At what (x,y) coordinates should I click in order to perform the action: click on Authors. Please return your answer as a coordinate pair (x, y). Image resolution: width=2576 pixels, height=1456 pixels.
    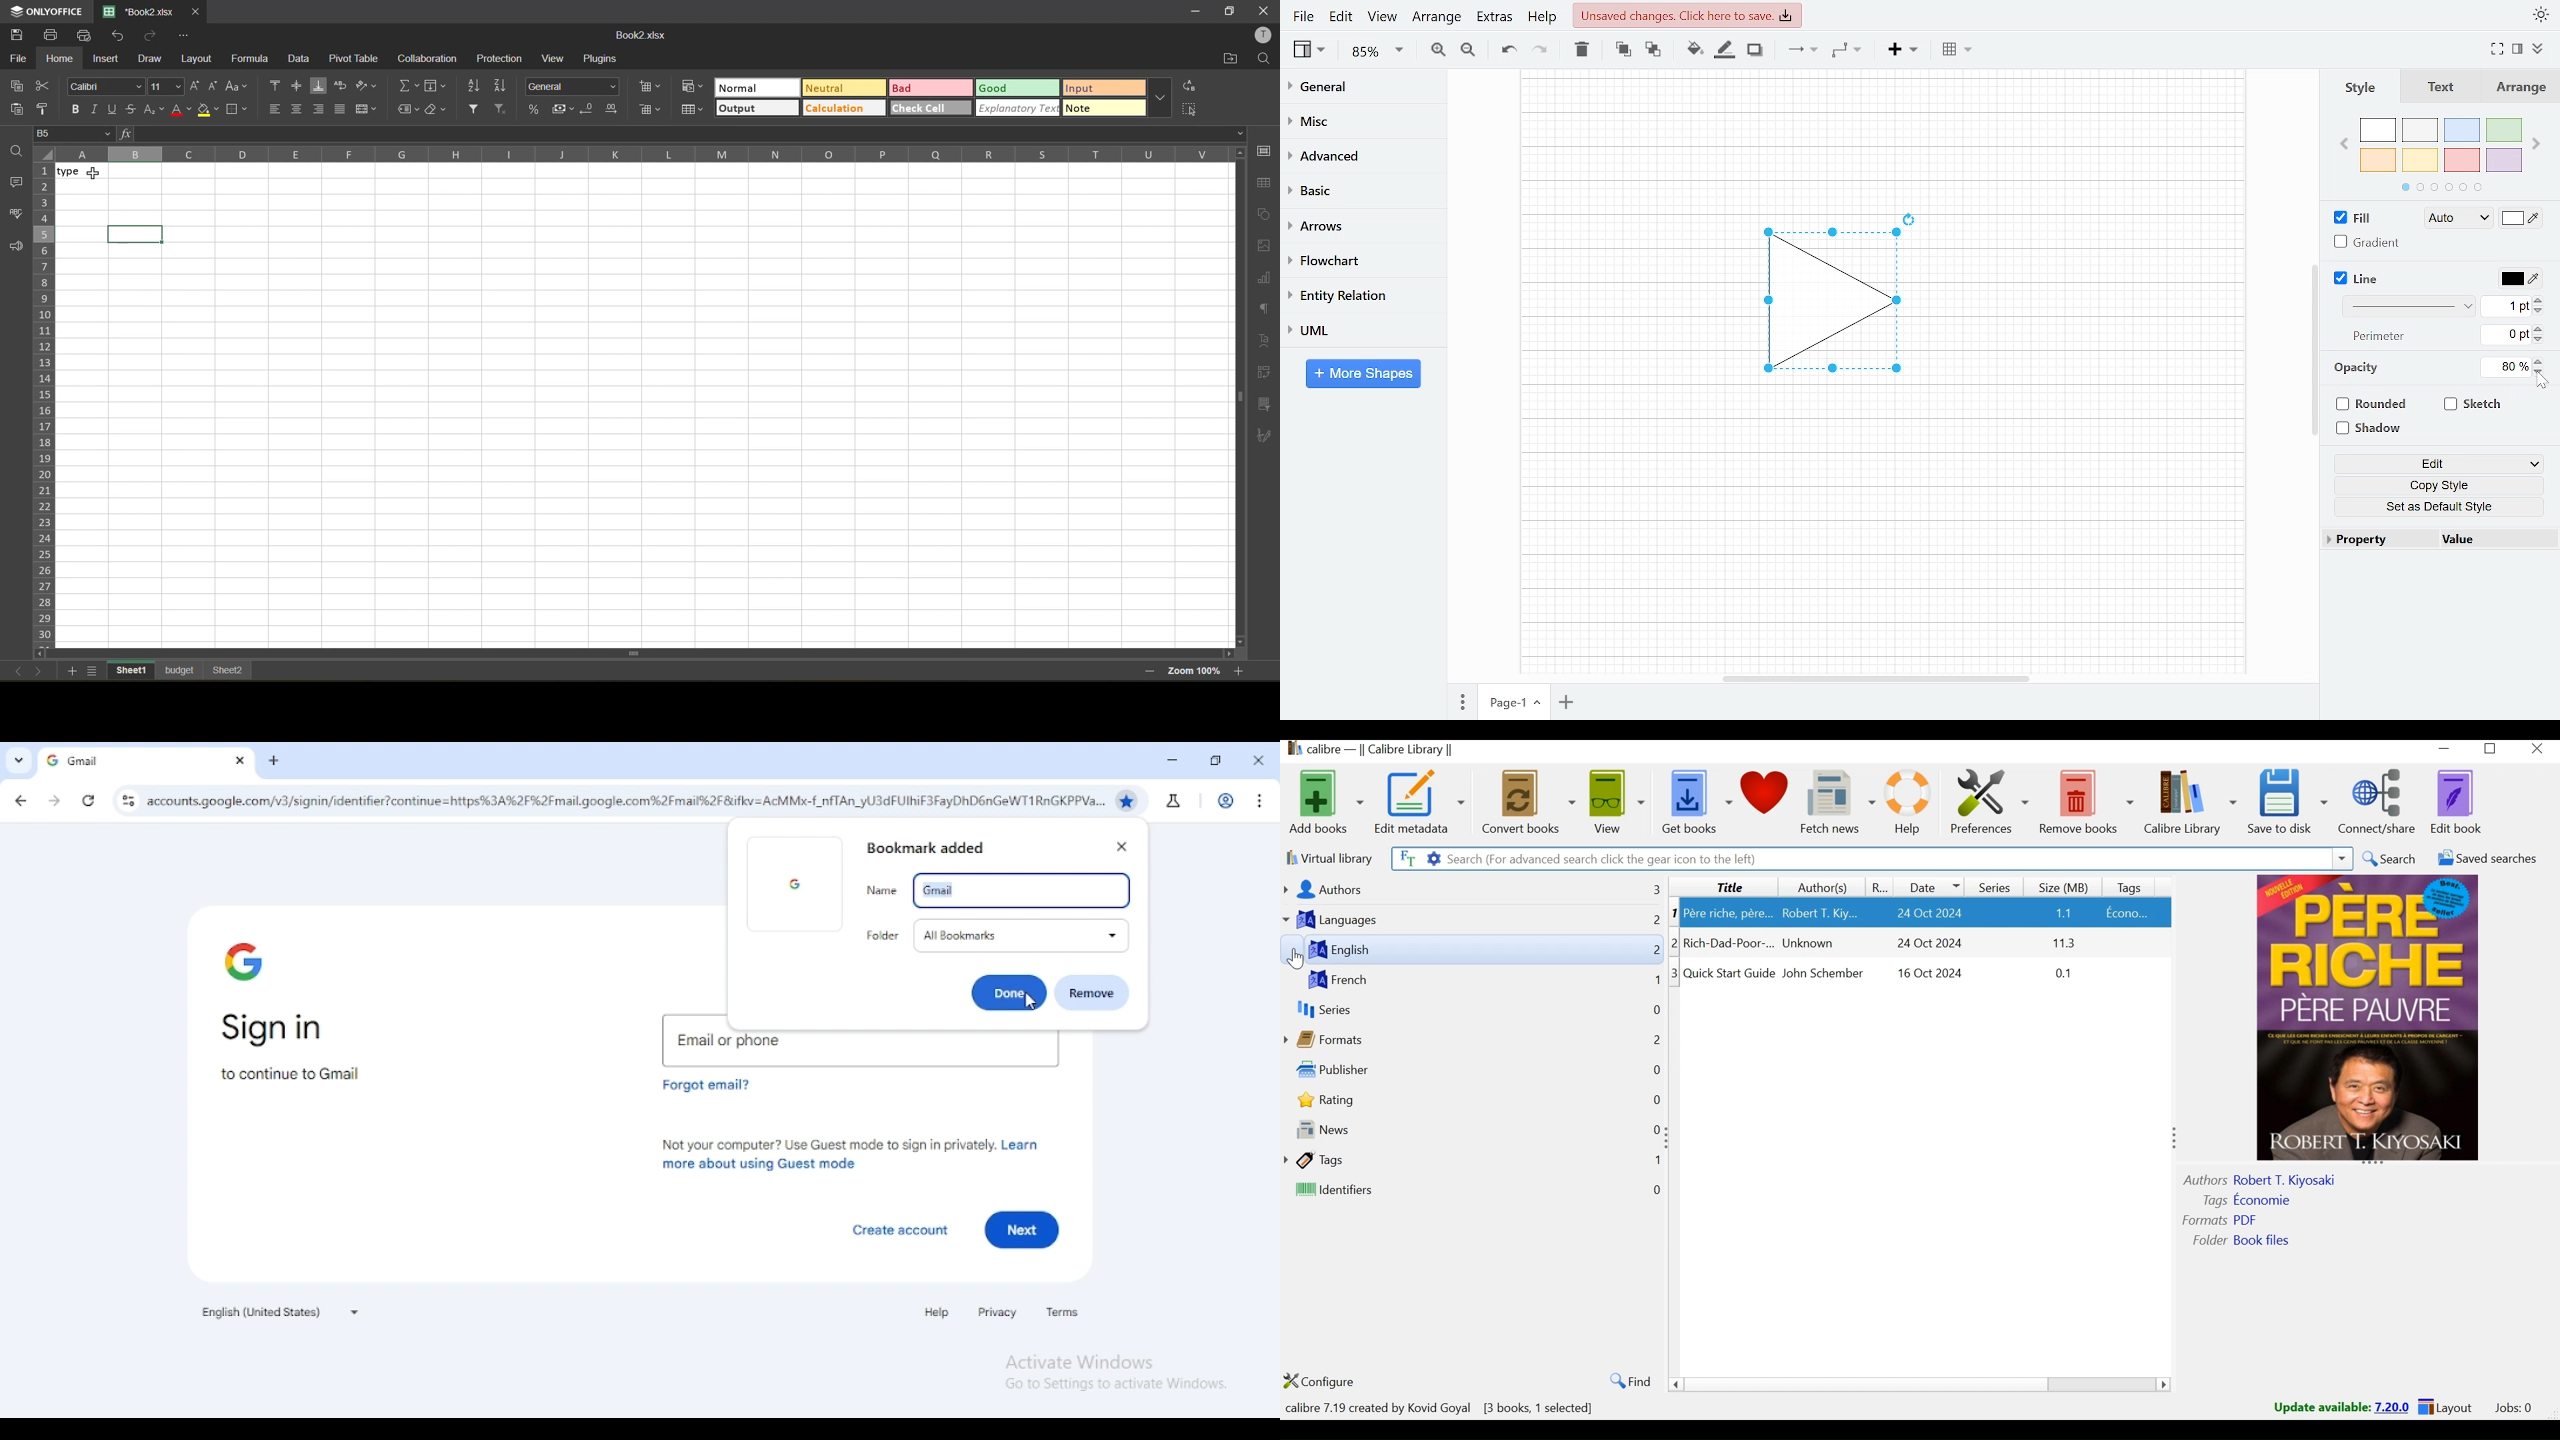
    Looking at the image, I should click on (1373, 890).